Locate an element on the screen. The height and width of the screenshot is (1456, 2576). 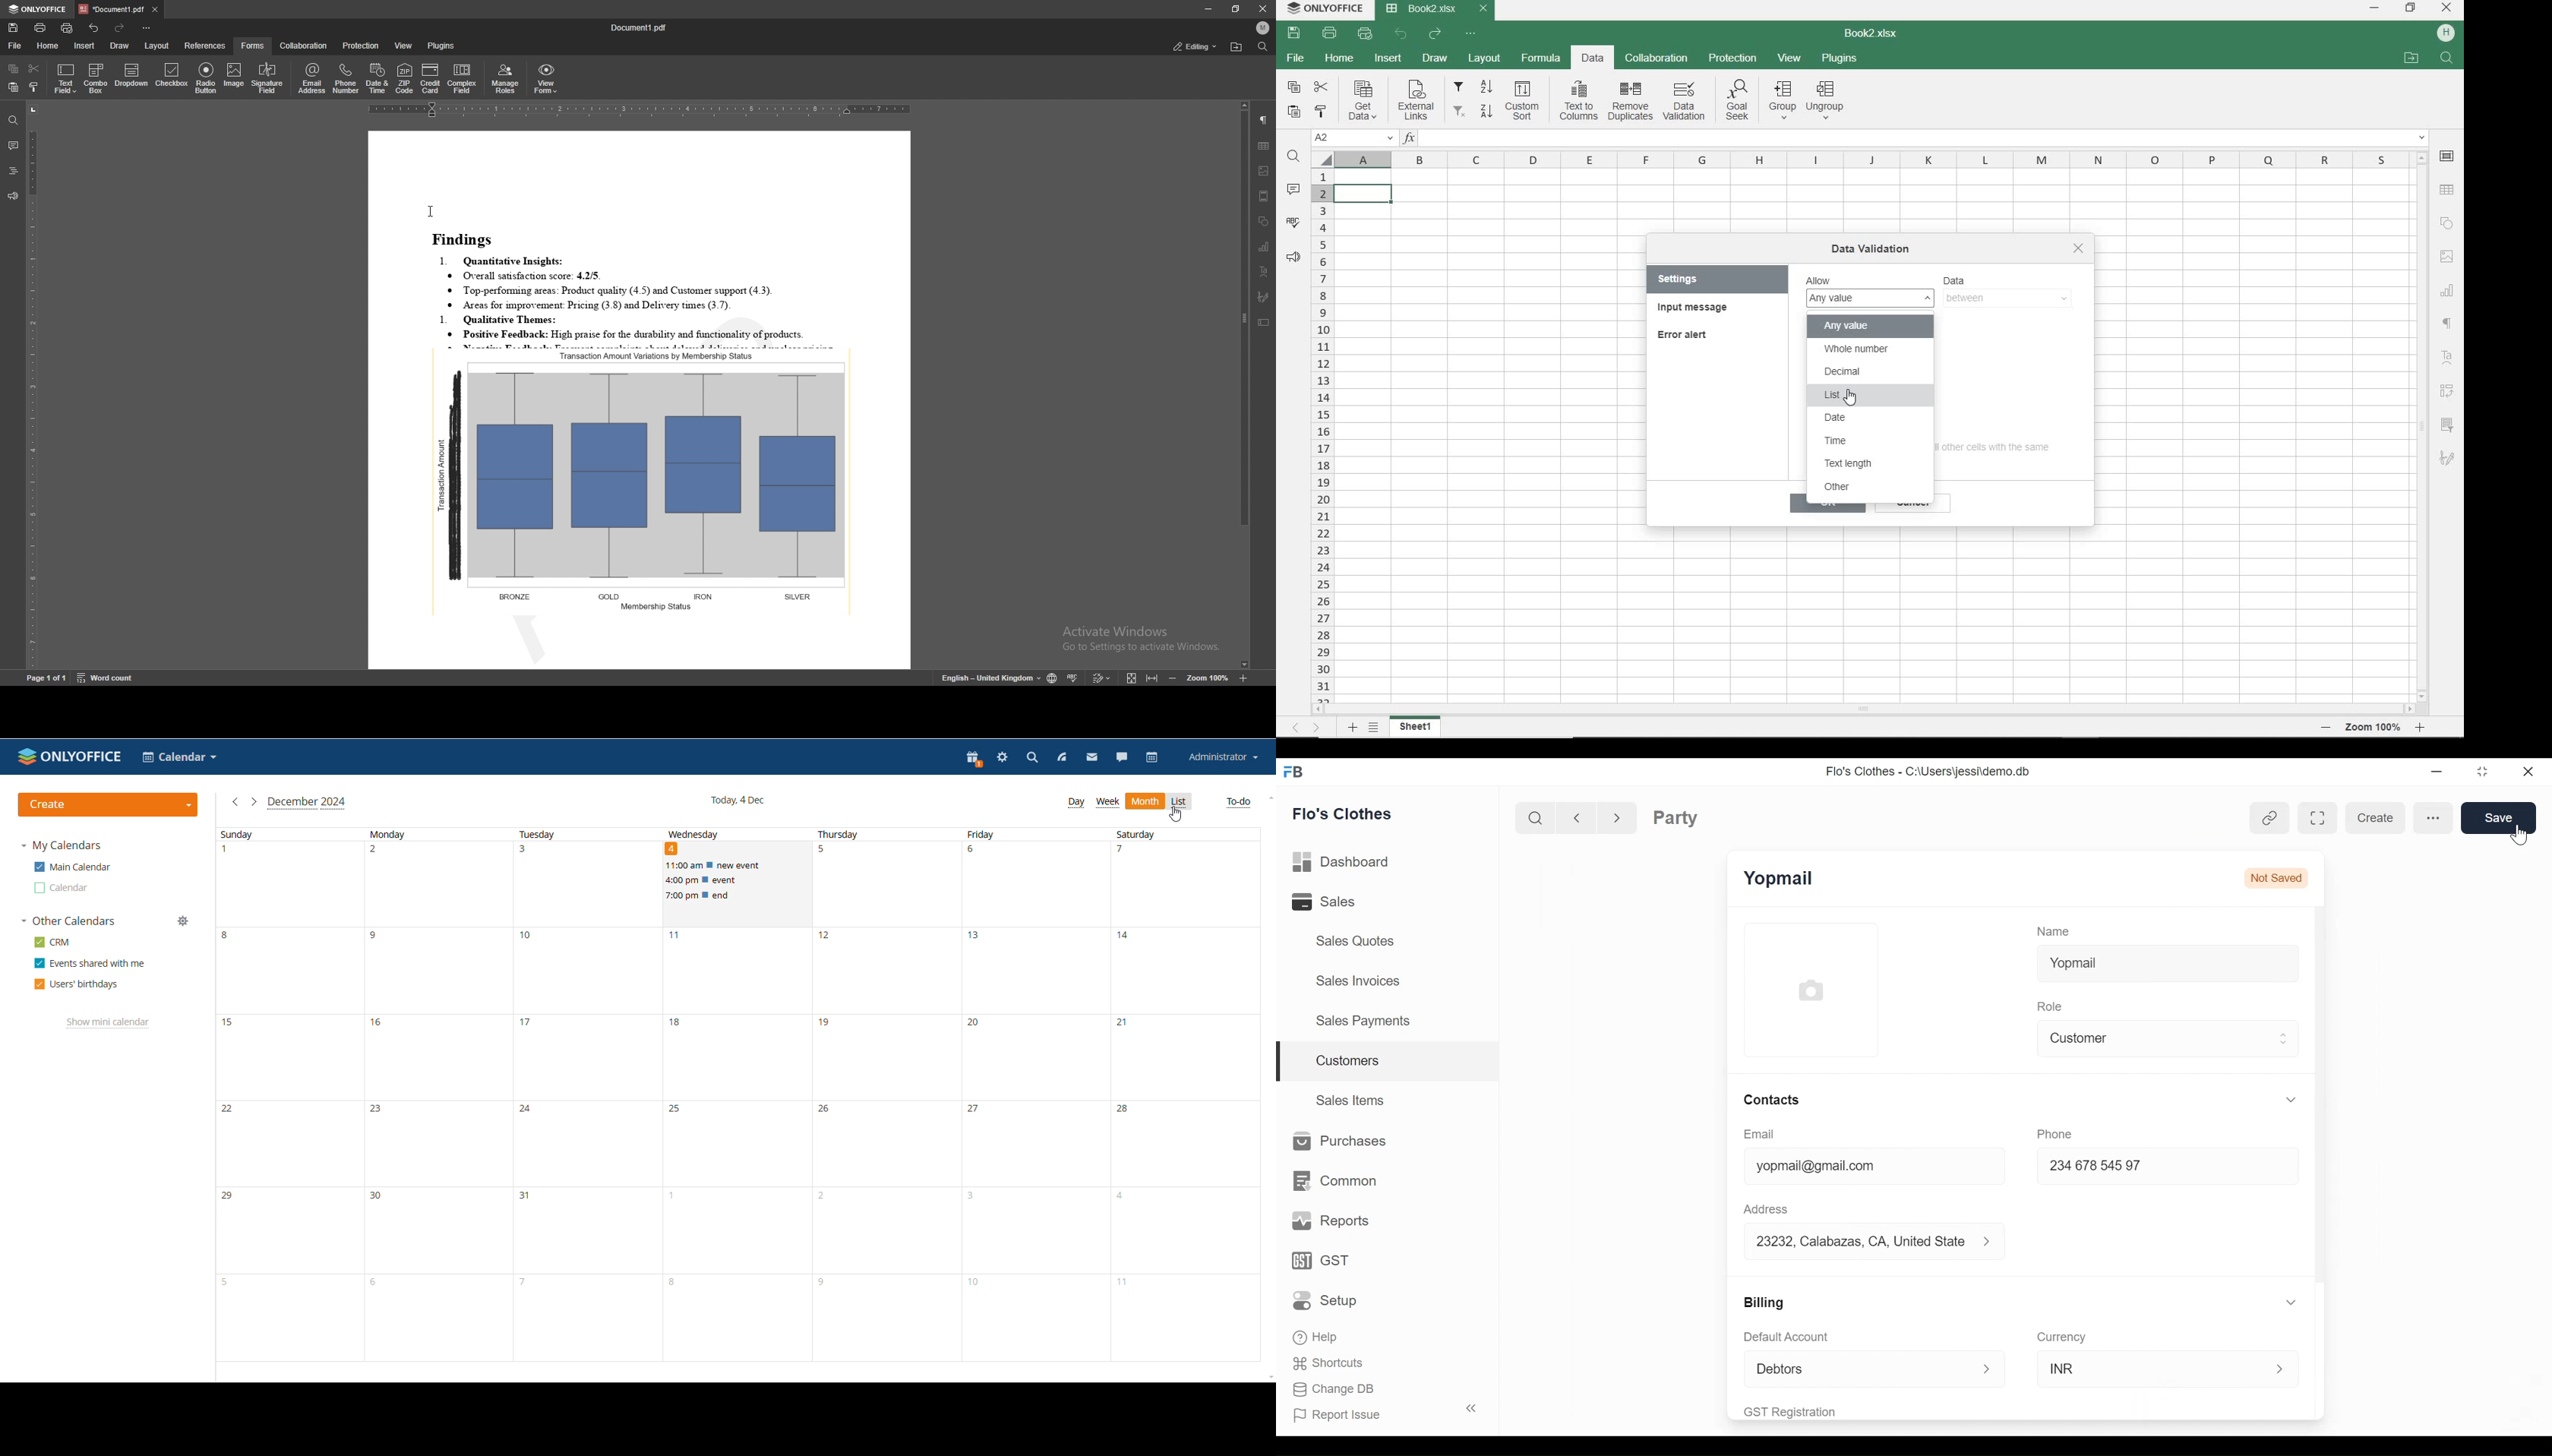
MINIMIZE is located at coordinates (2373, 7).